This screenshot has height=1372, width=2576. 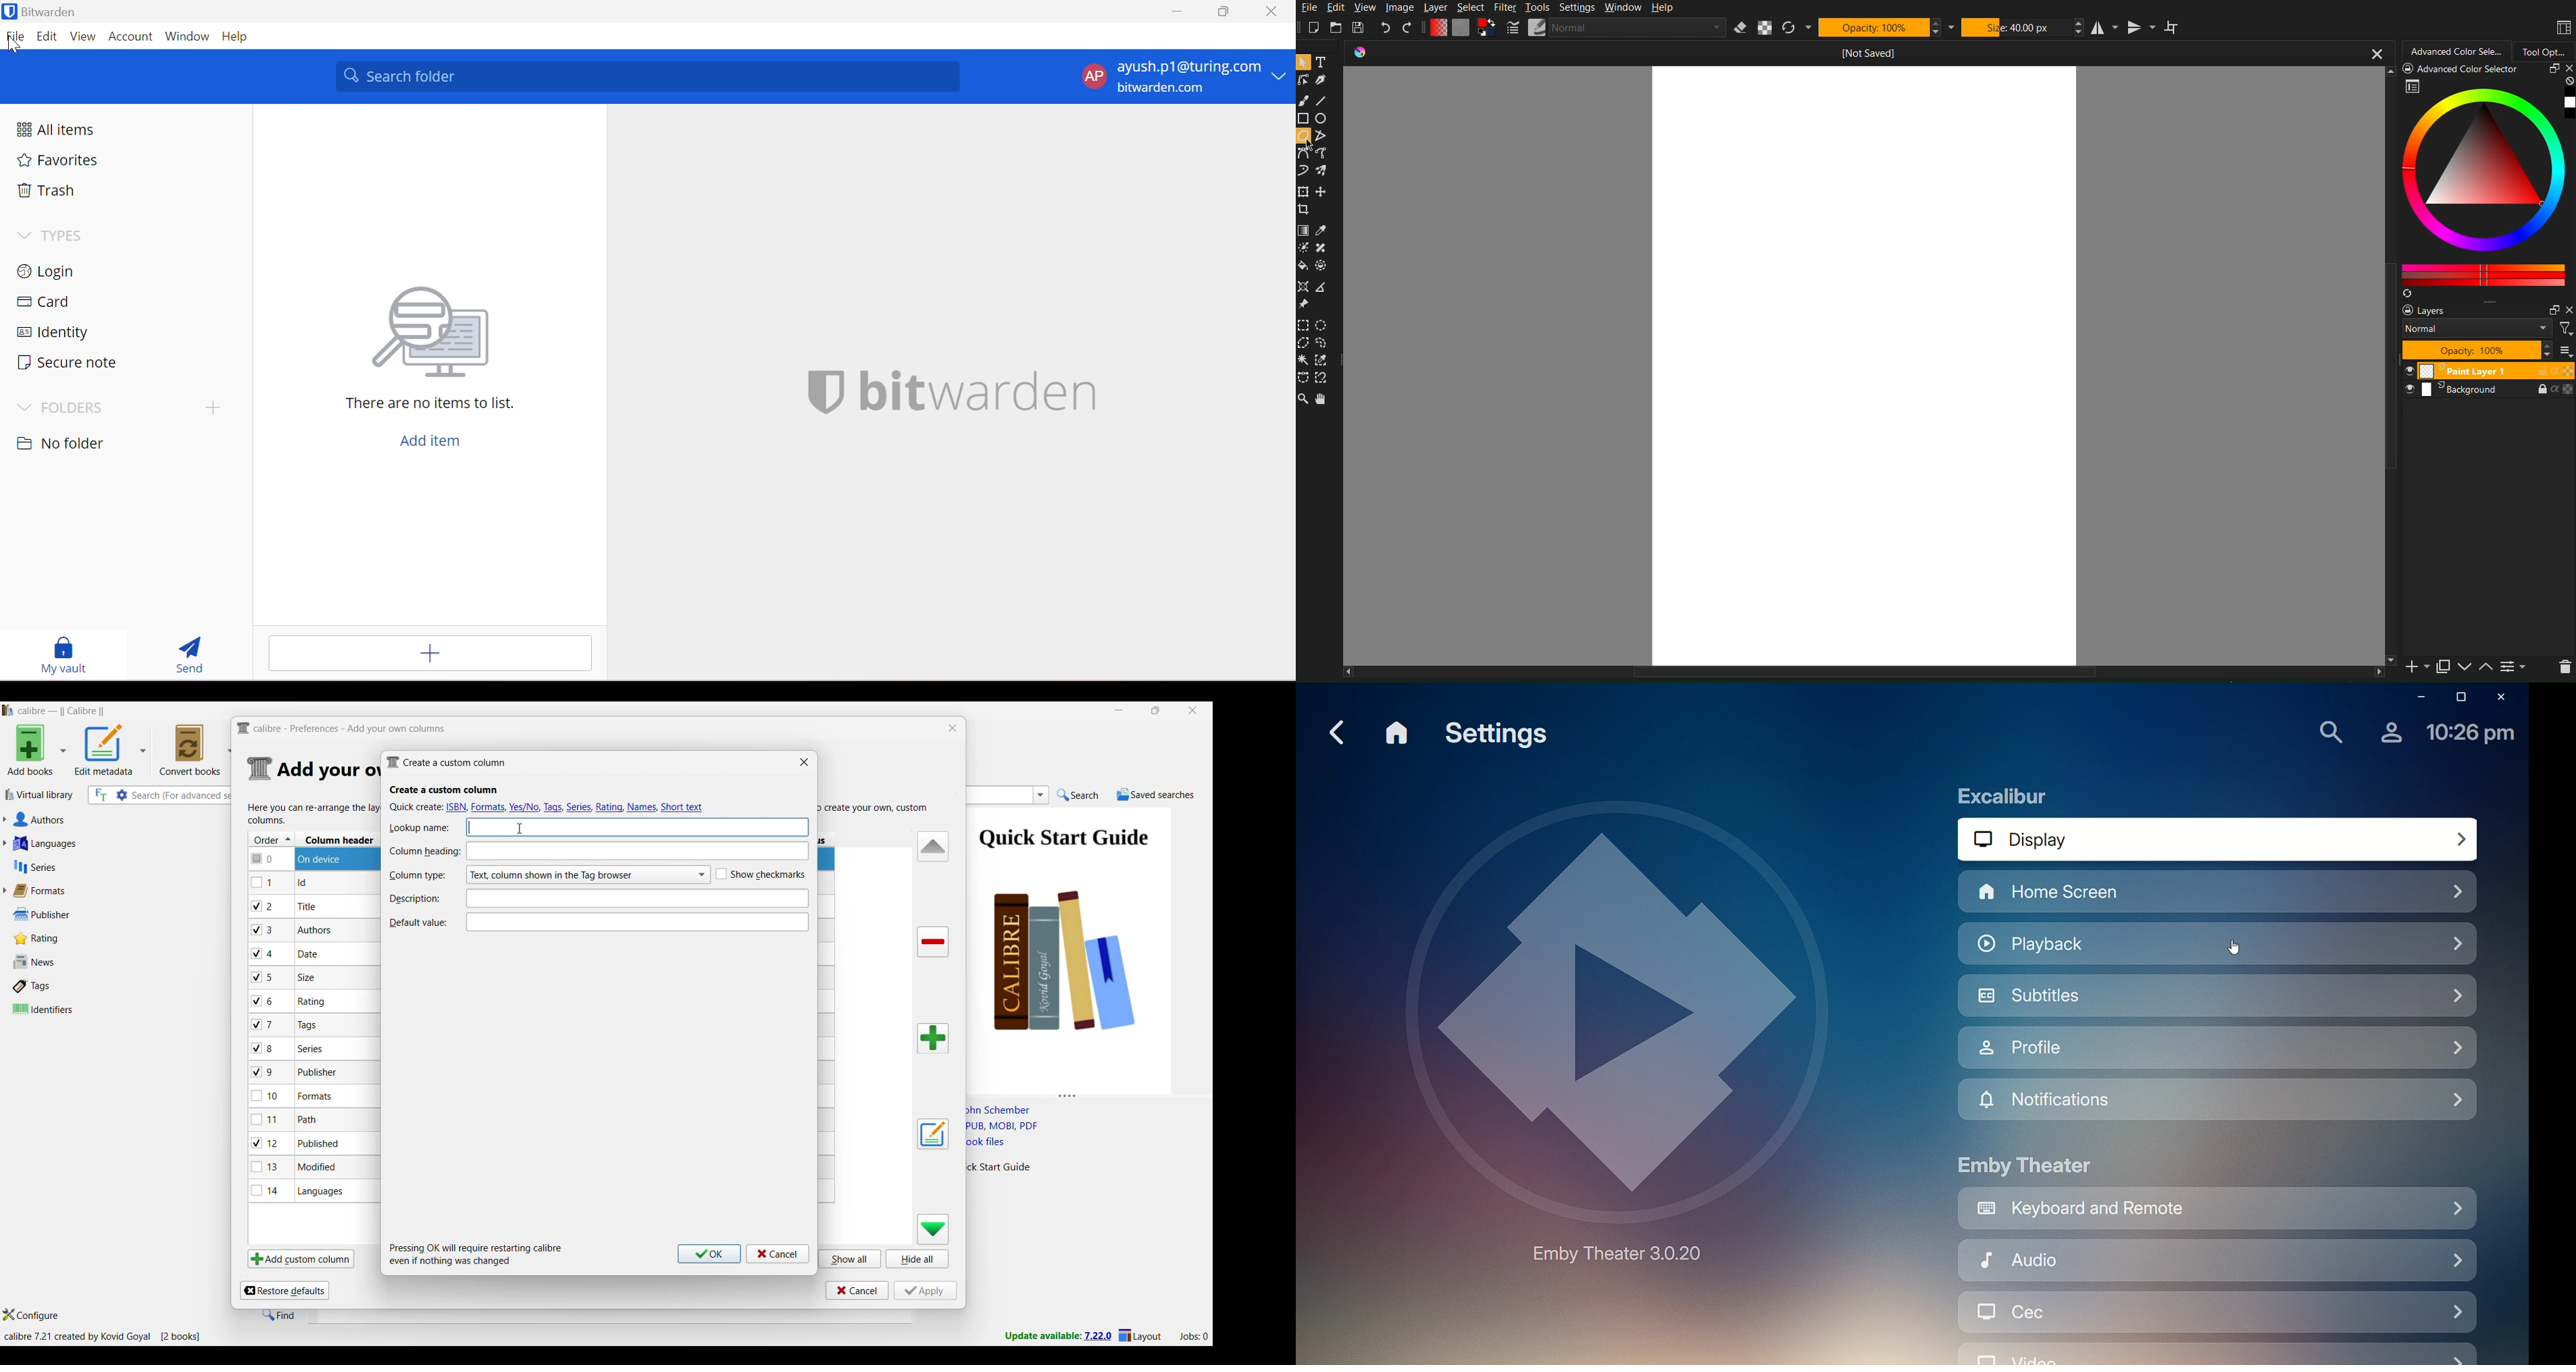 I want to click on opacity: 100%, so click(x=2476, y=349).